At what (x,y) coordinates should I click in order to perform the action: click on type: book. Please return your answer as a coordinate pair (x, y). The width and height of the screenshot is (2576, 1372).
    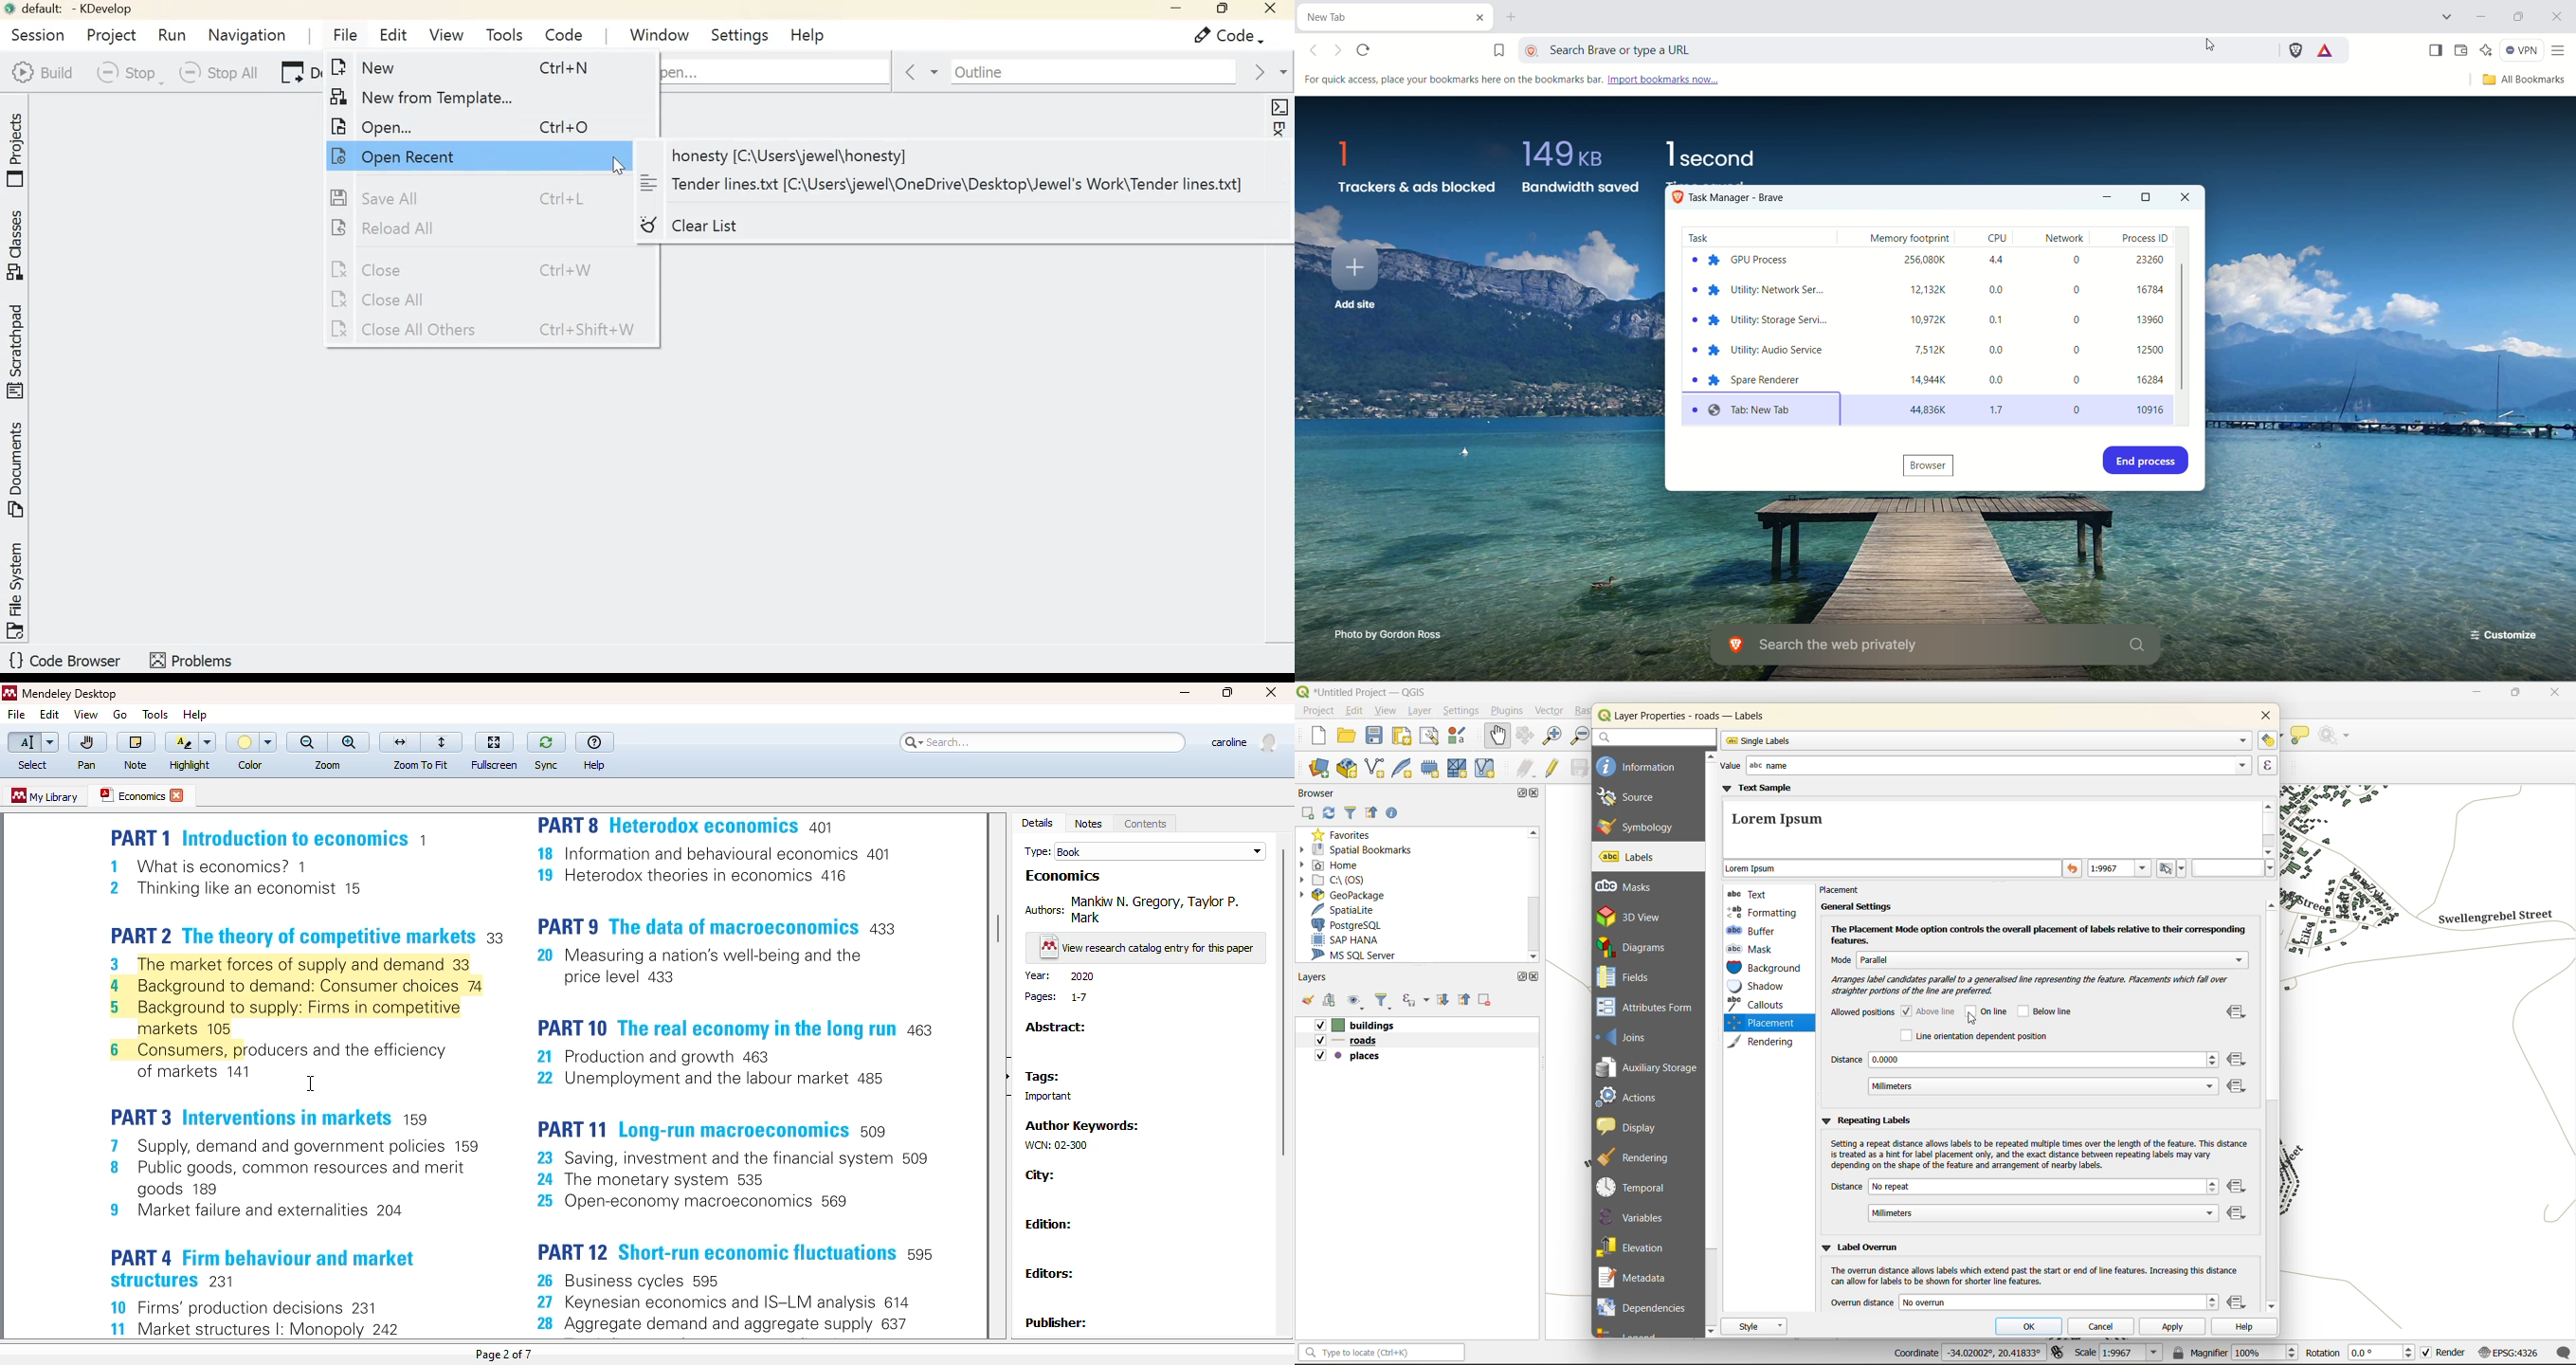
    Looking at the image, I should click on (1145, 851).